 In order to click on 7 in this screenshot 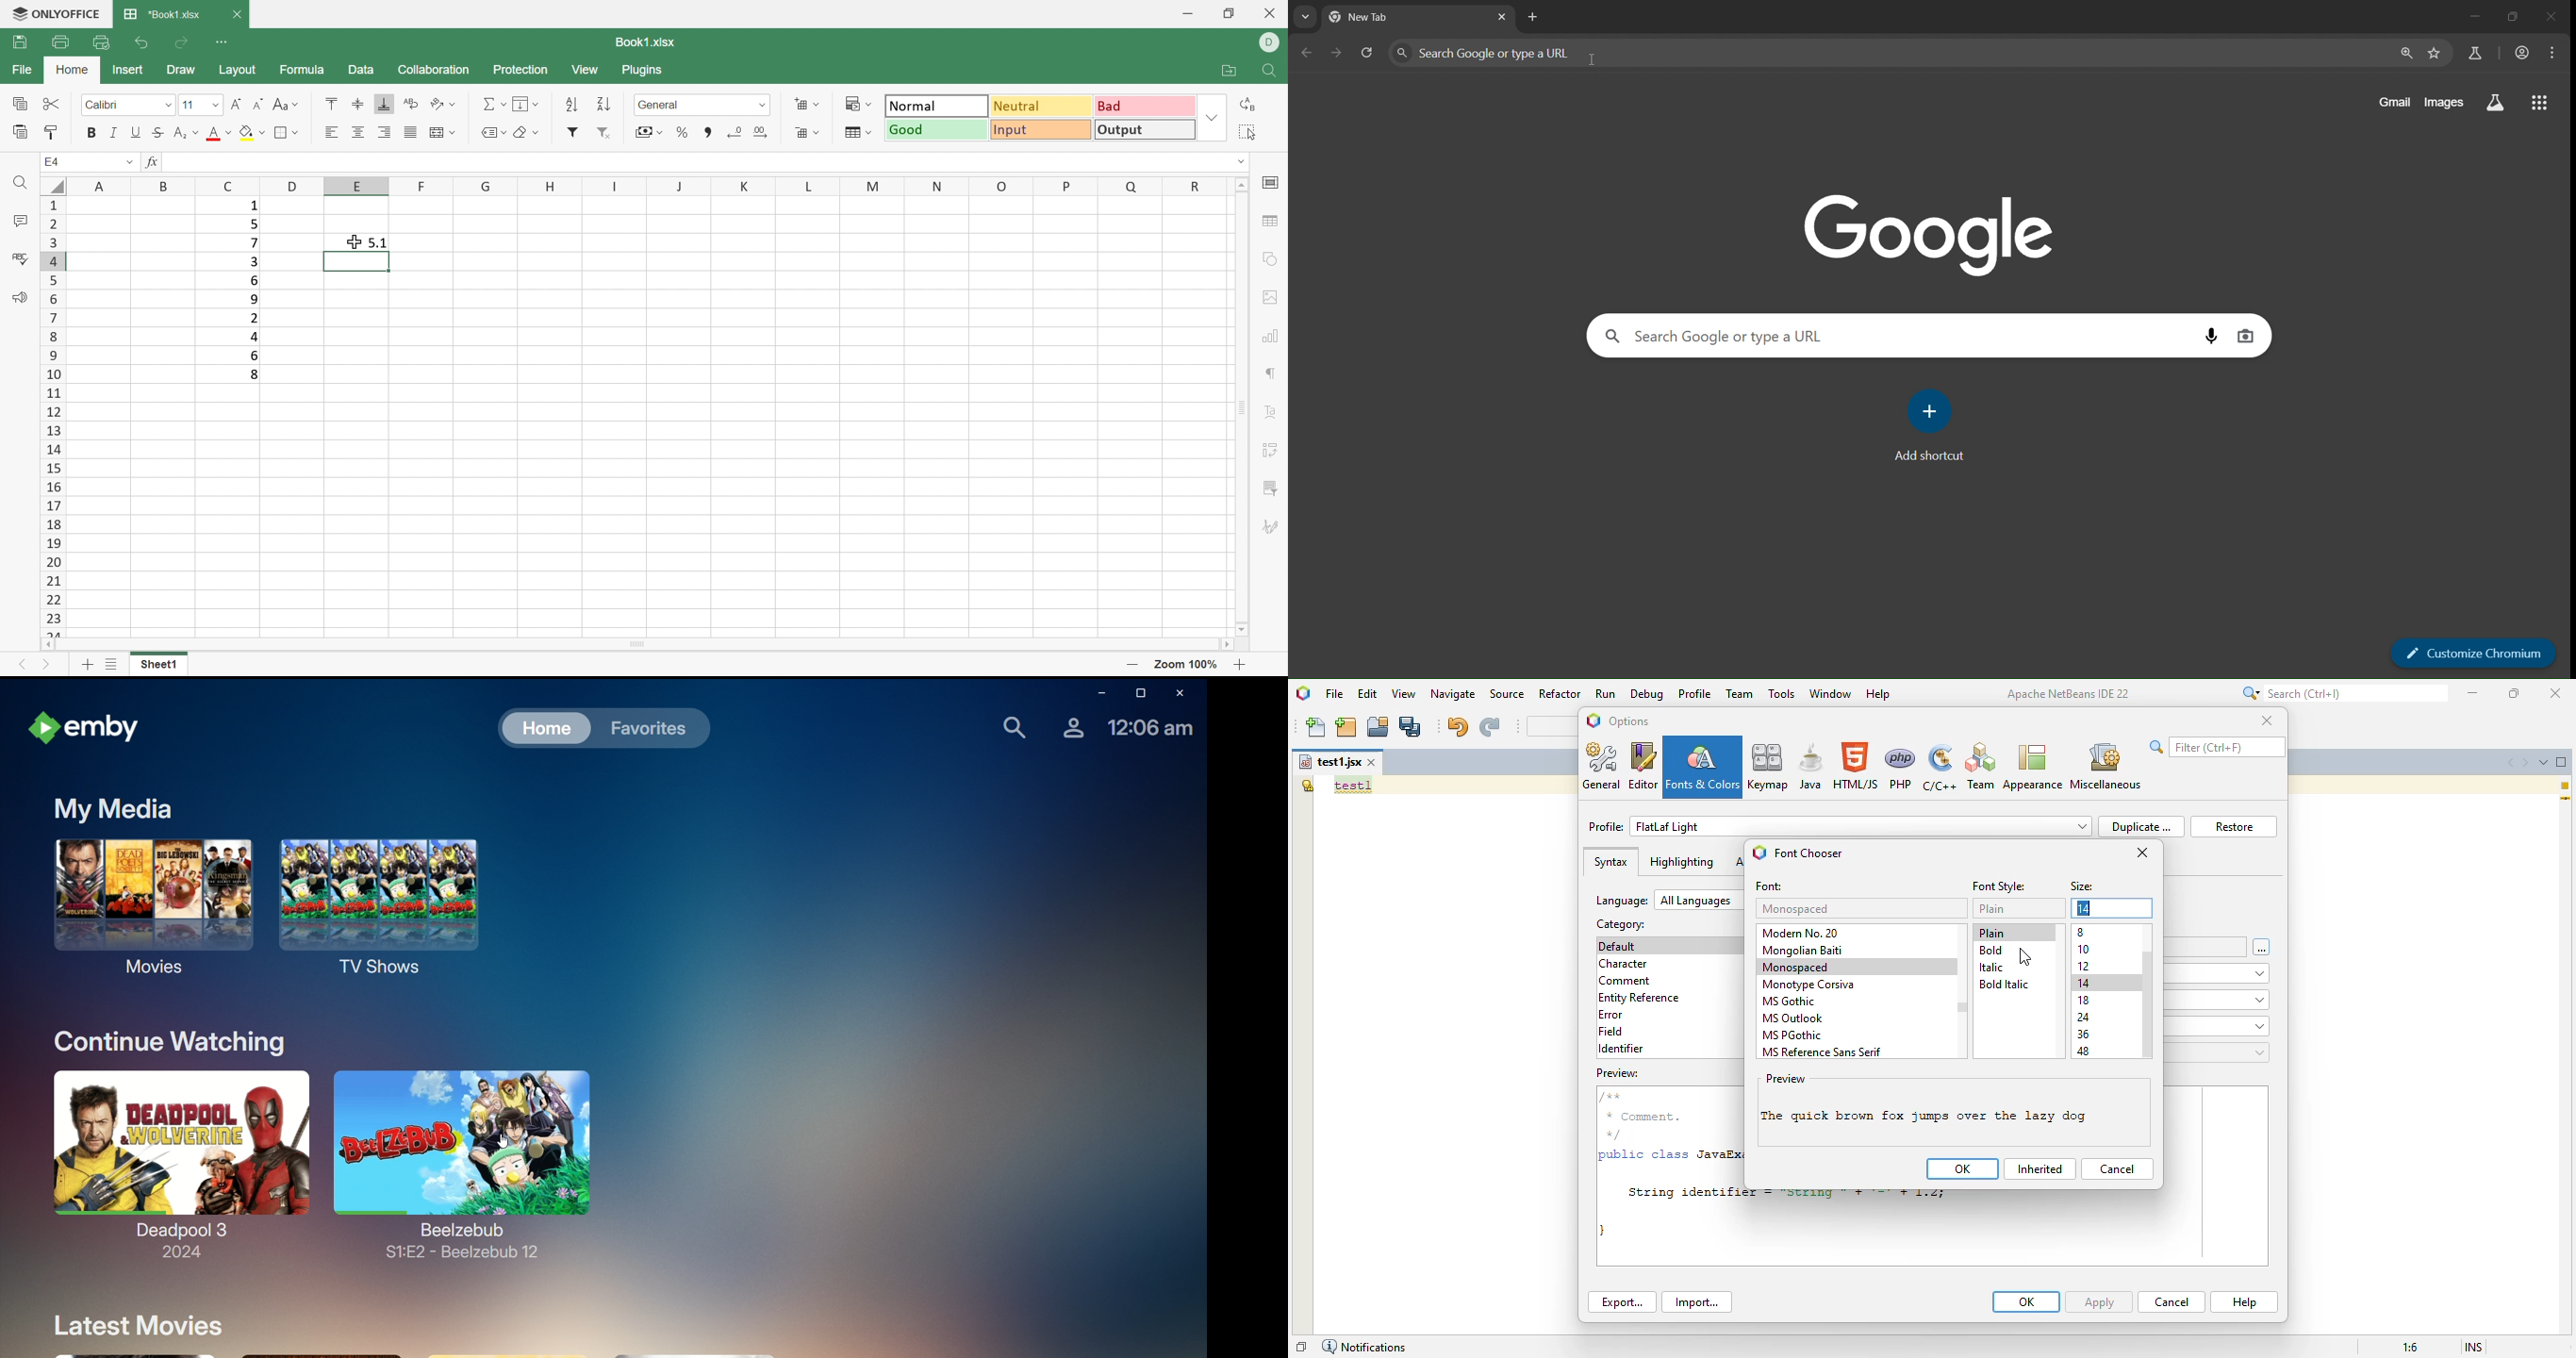, I will do `click(250, 244)`.